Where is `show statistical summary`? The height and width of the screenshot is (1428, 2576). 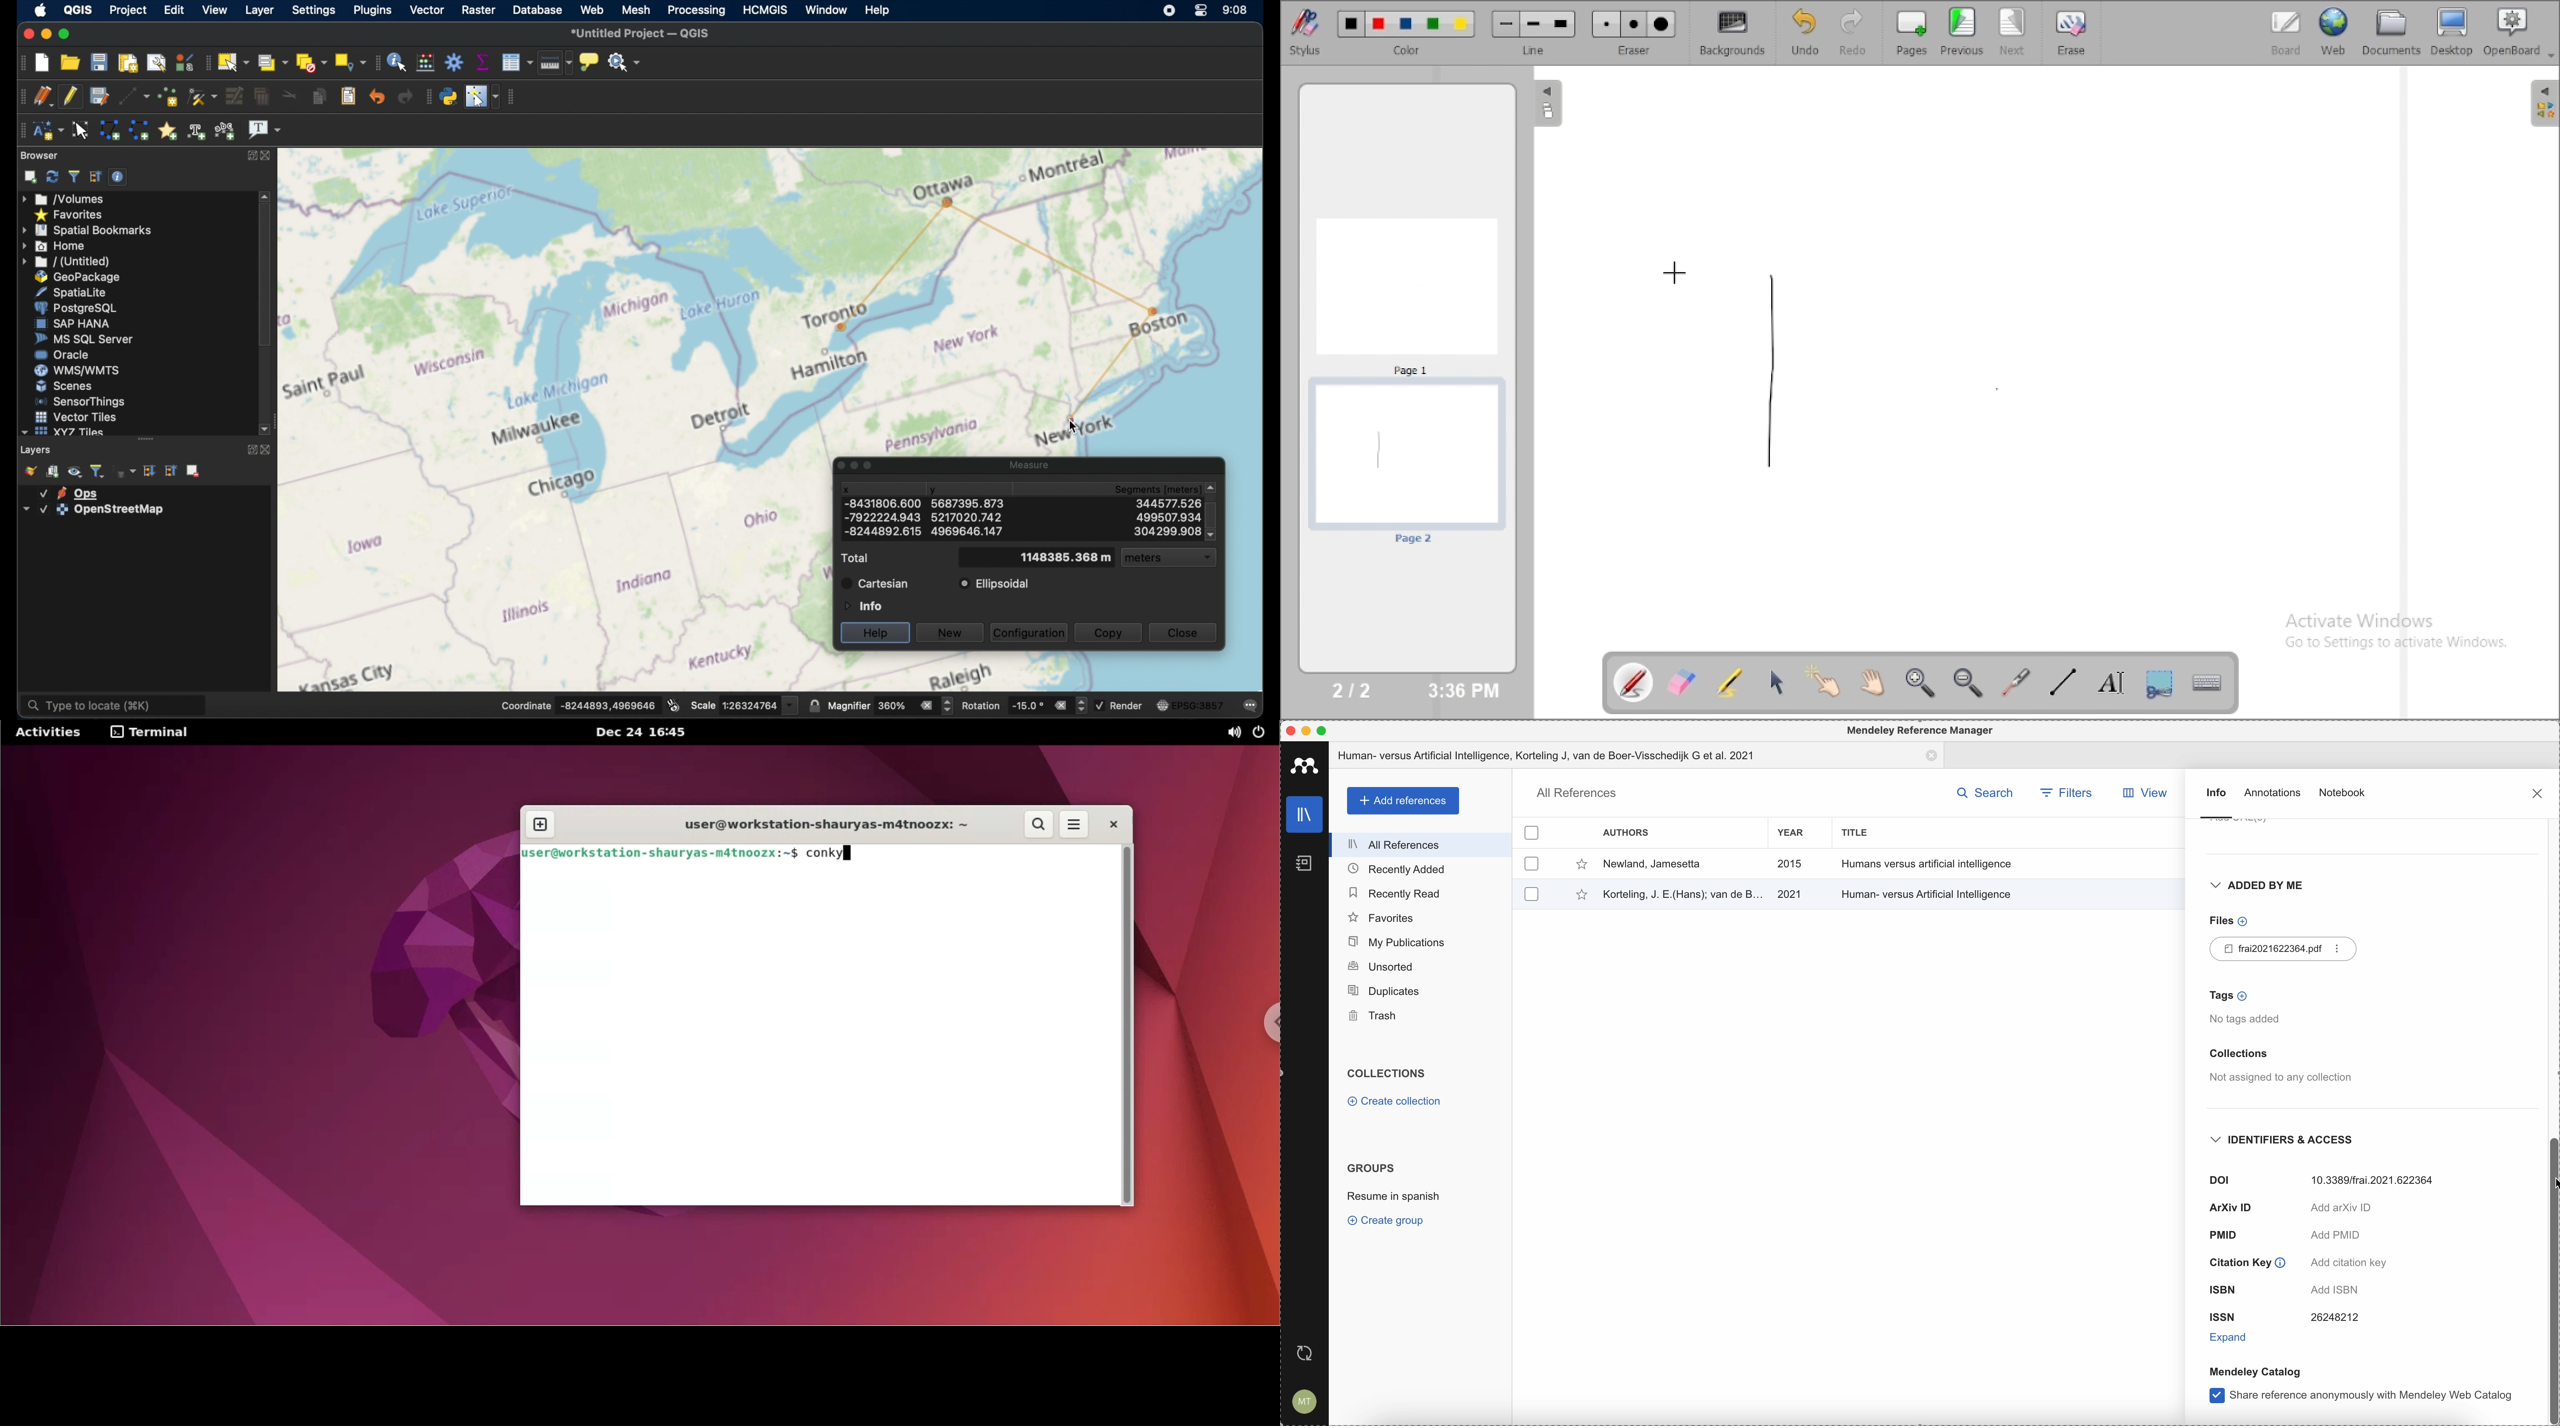 show statistical summary is located at coordinates (483, 61).